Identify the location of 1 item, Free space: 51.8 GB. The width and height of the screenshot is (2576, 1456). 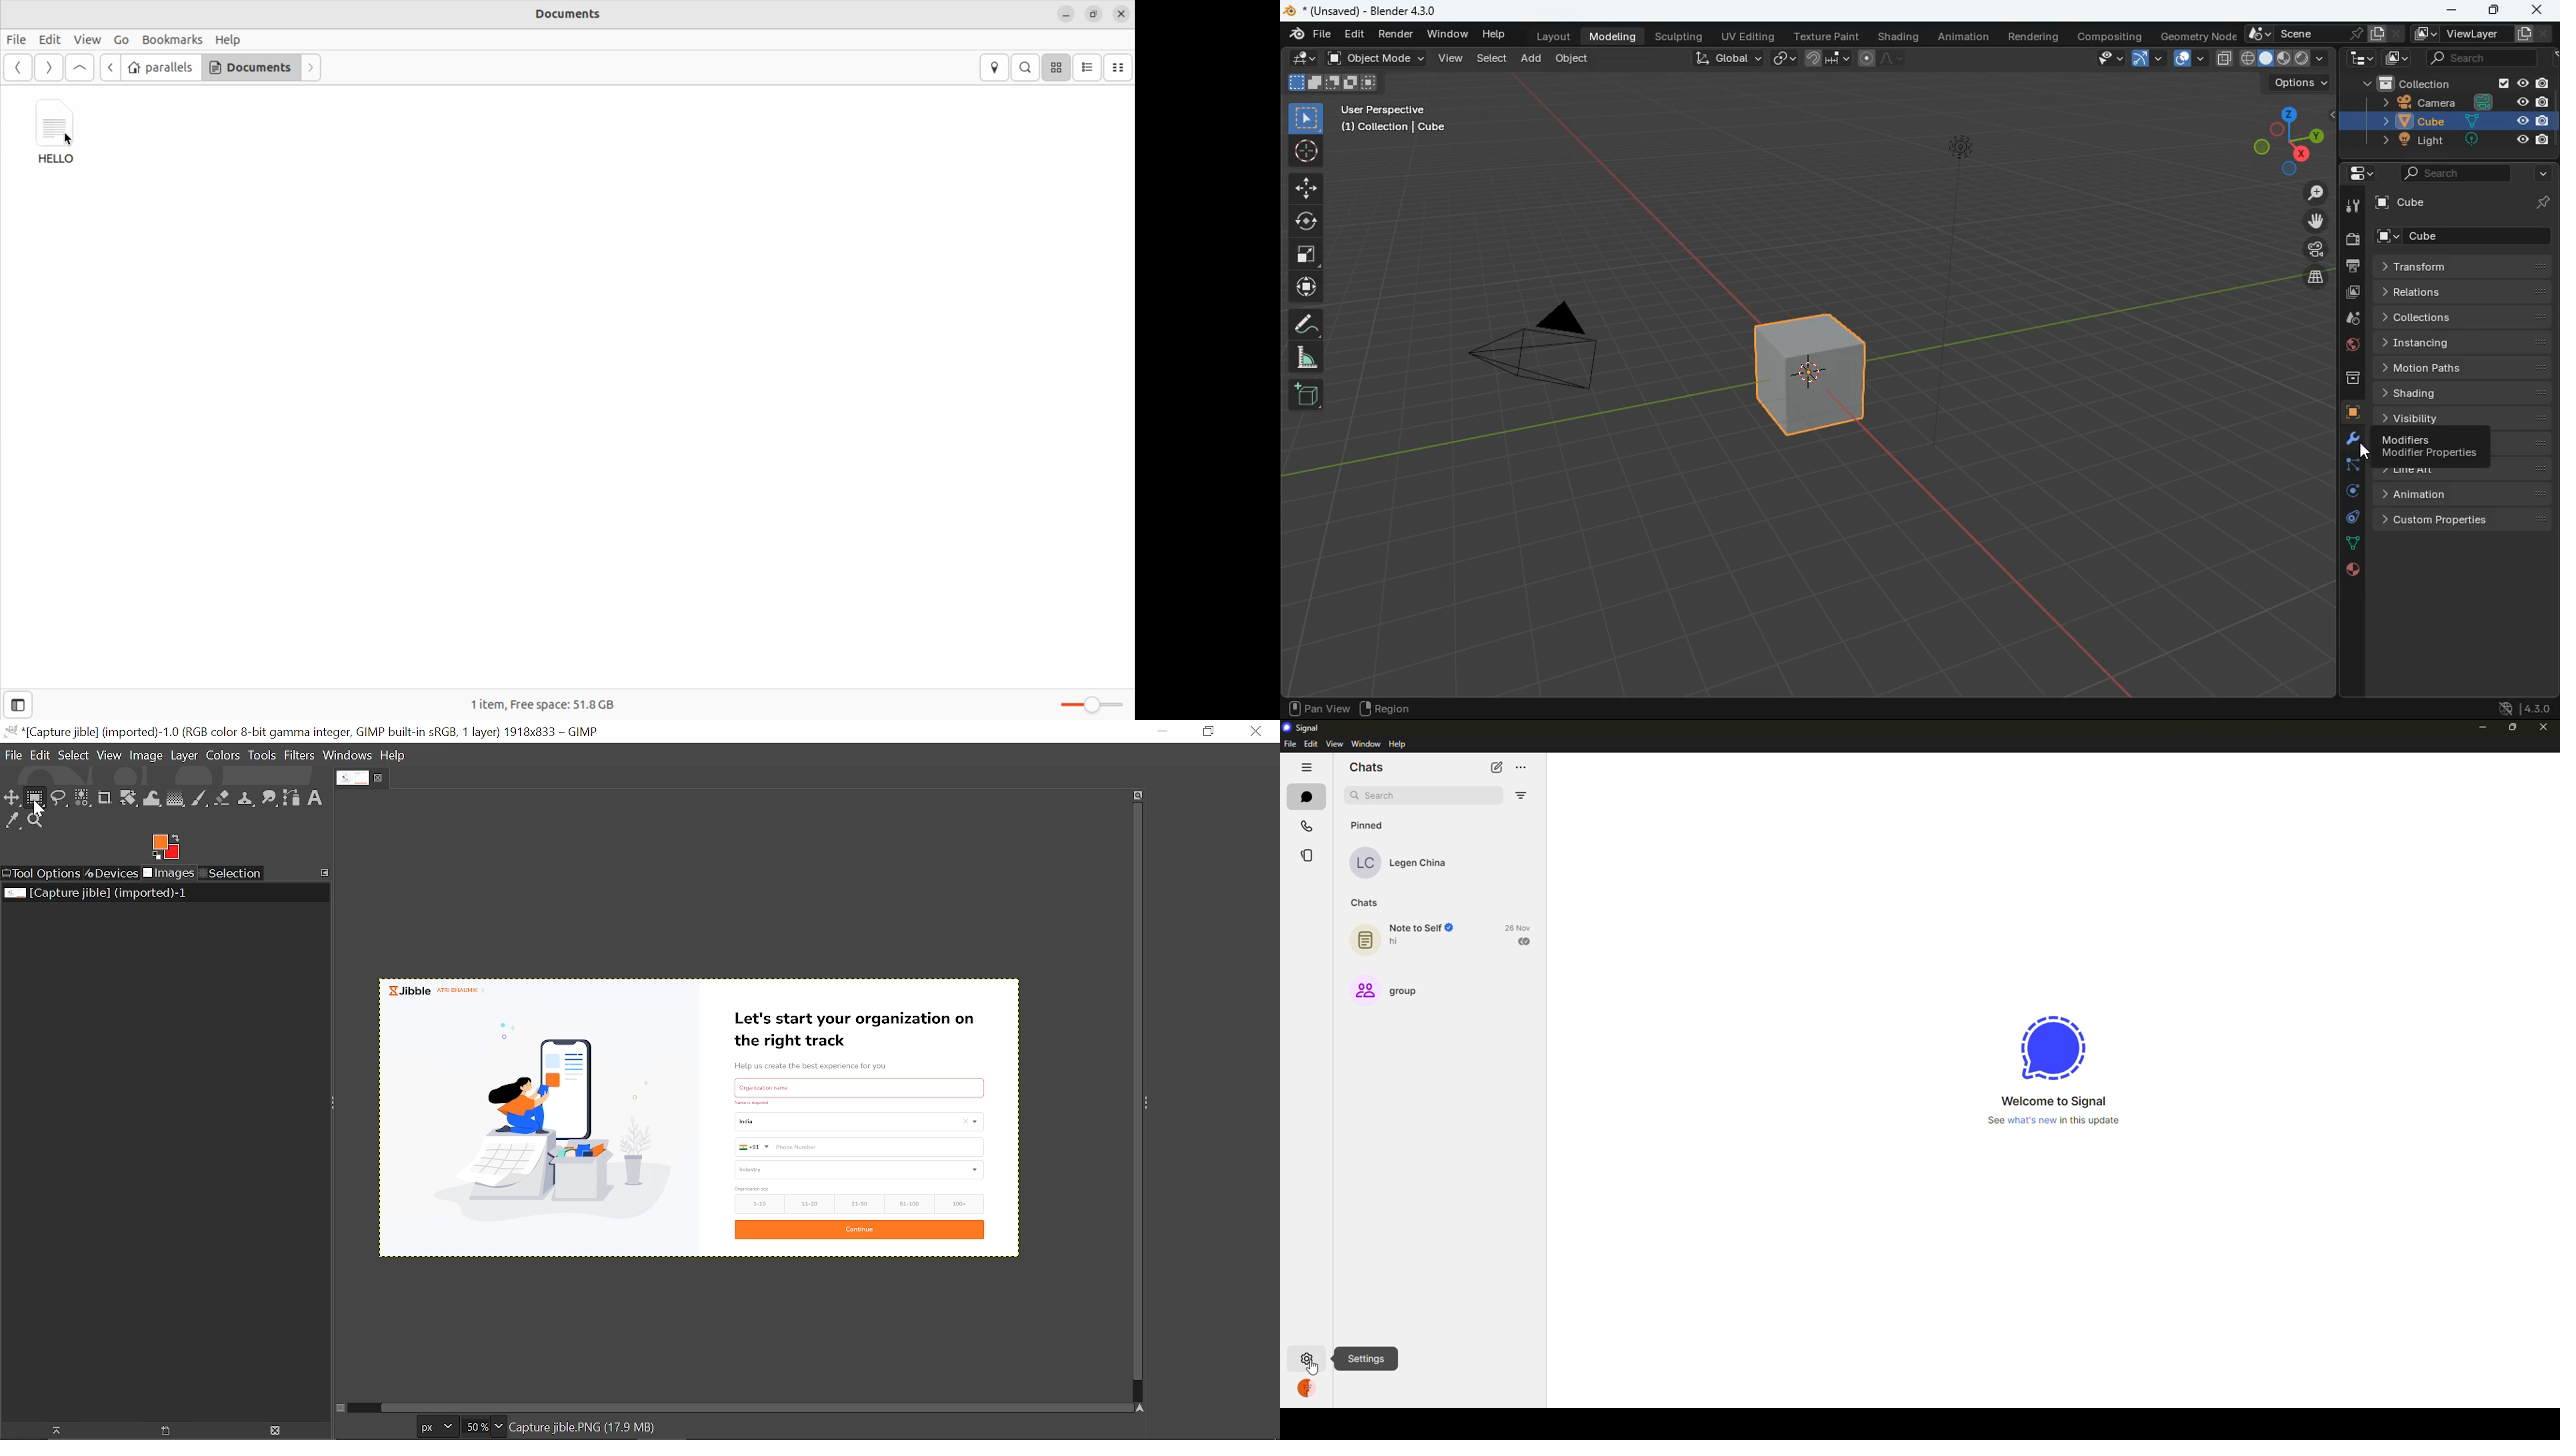
(583, 700).